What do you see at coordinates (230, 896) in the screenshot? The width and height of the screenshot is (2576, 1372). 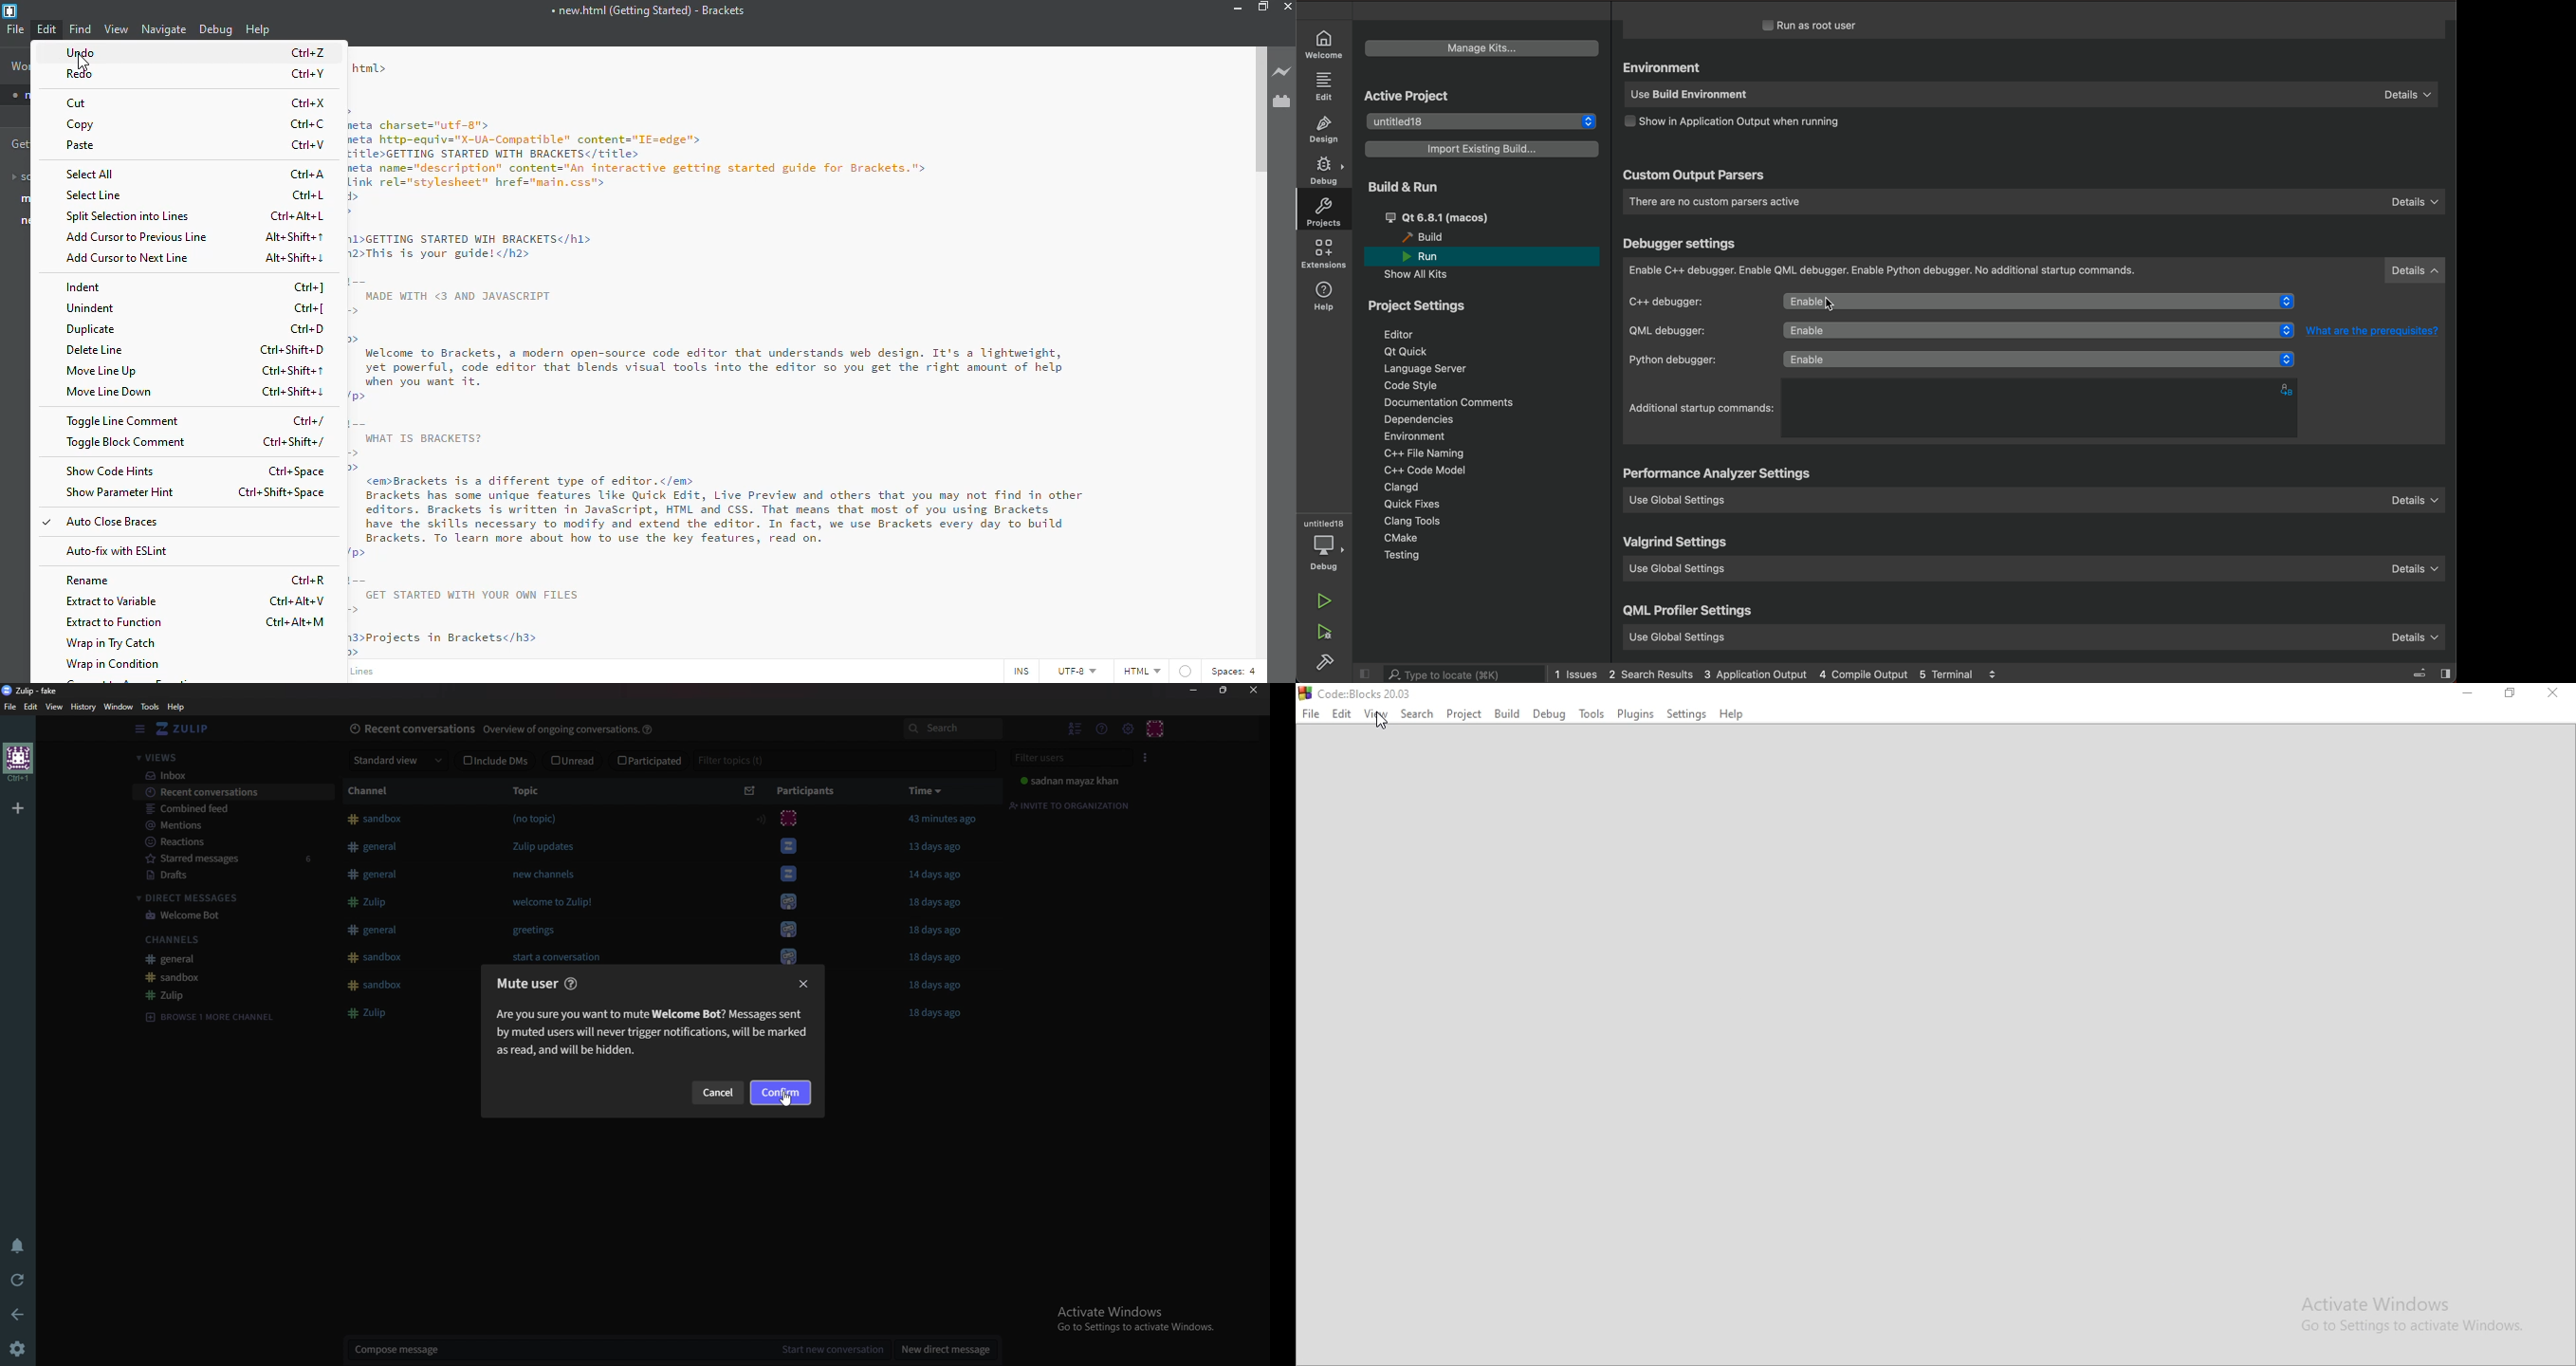 I see `Direct messages` at bounding box center [230, 896].